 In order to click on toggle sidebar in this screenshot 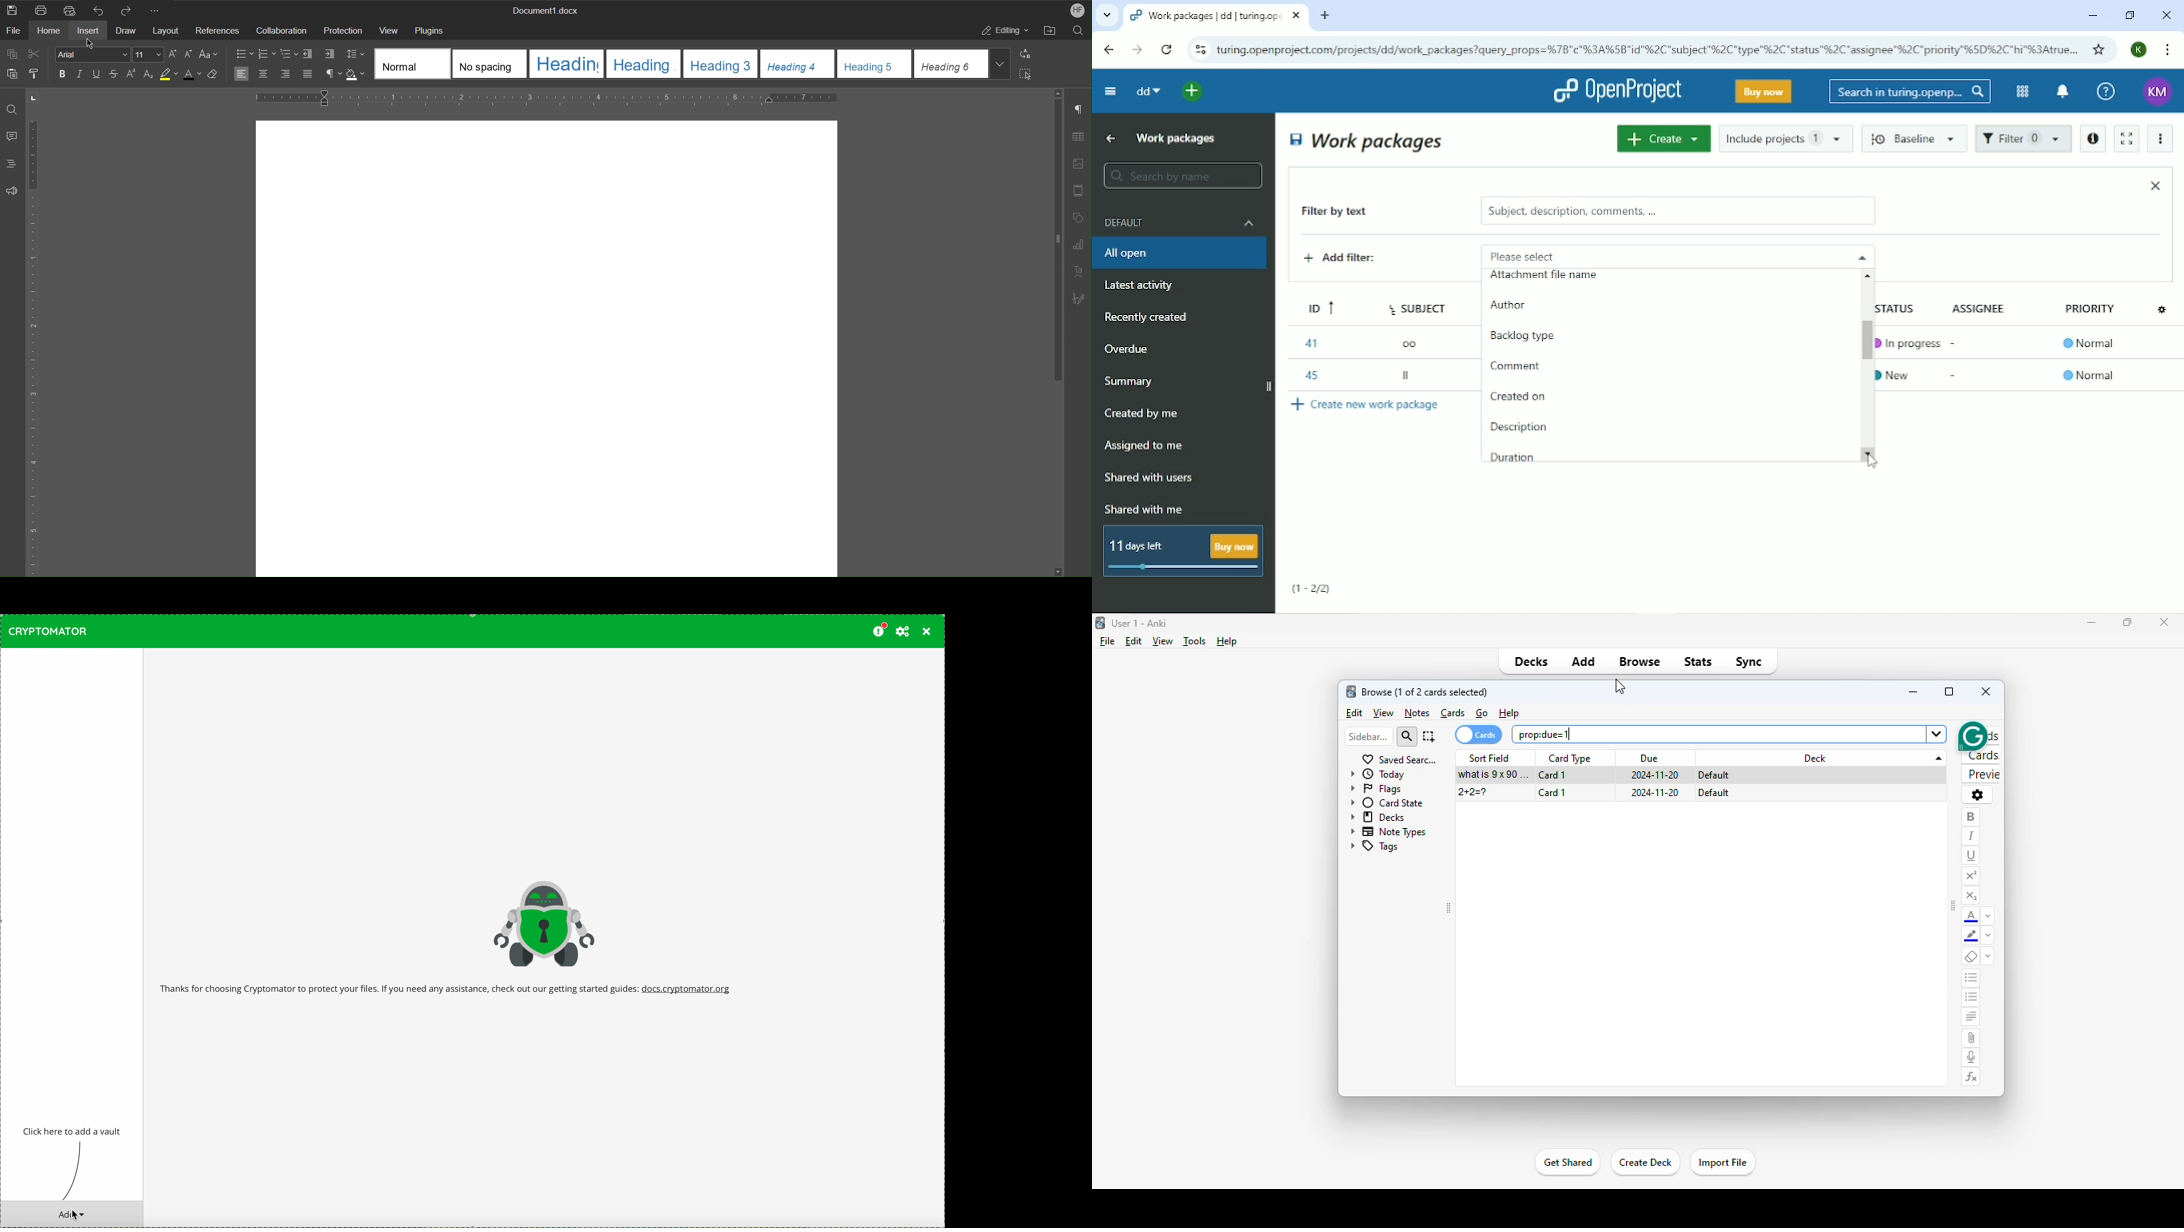, I will do `click(1953, 906)`.